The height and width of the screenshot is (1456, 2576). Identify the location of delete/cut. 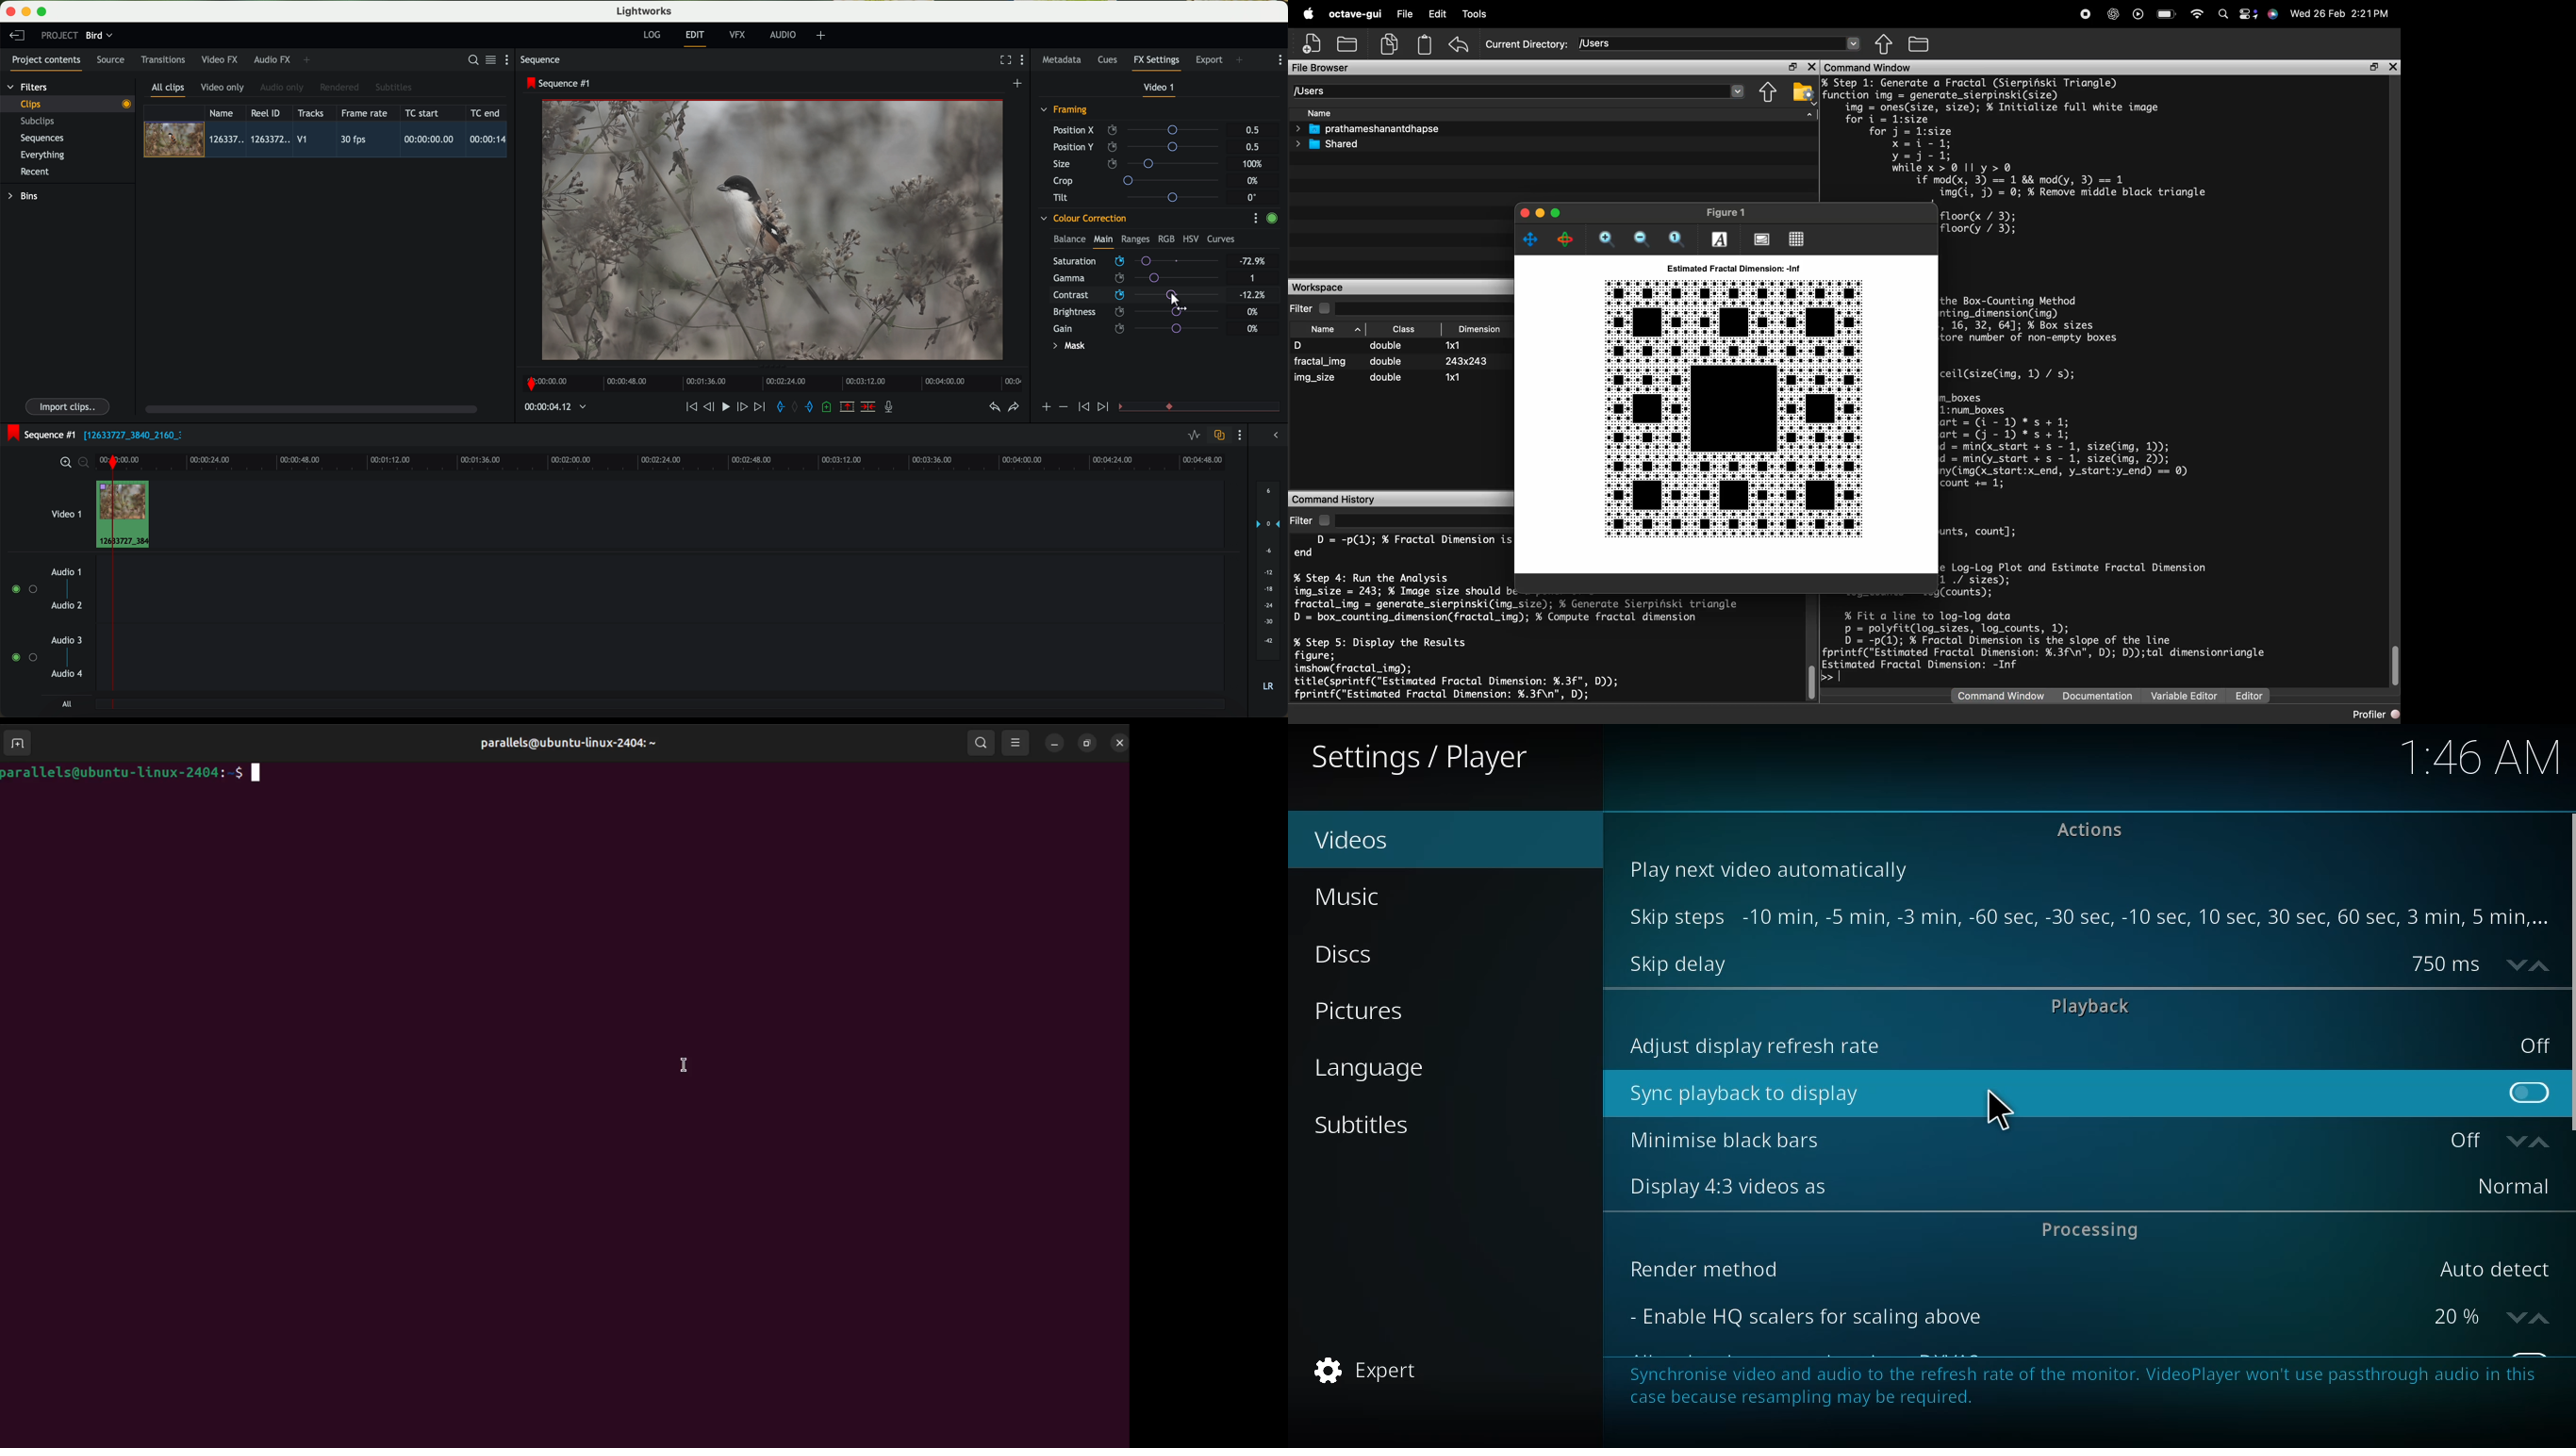
(868, 407).